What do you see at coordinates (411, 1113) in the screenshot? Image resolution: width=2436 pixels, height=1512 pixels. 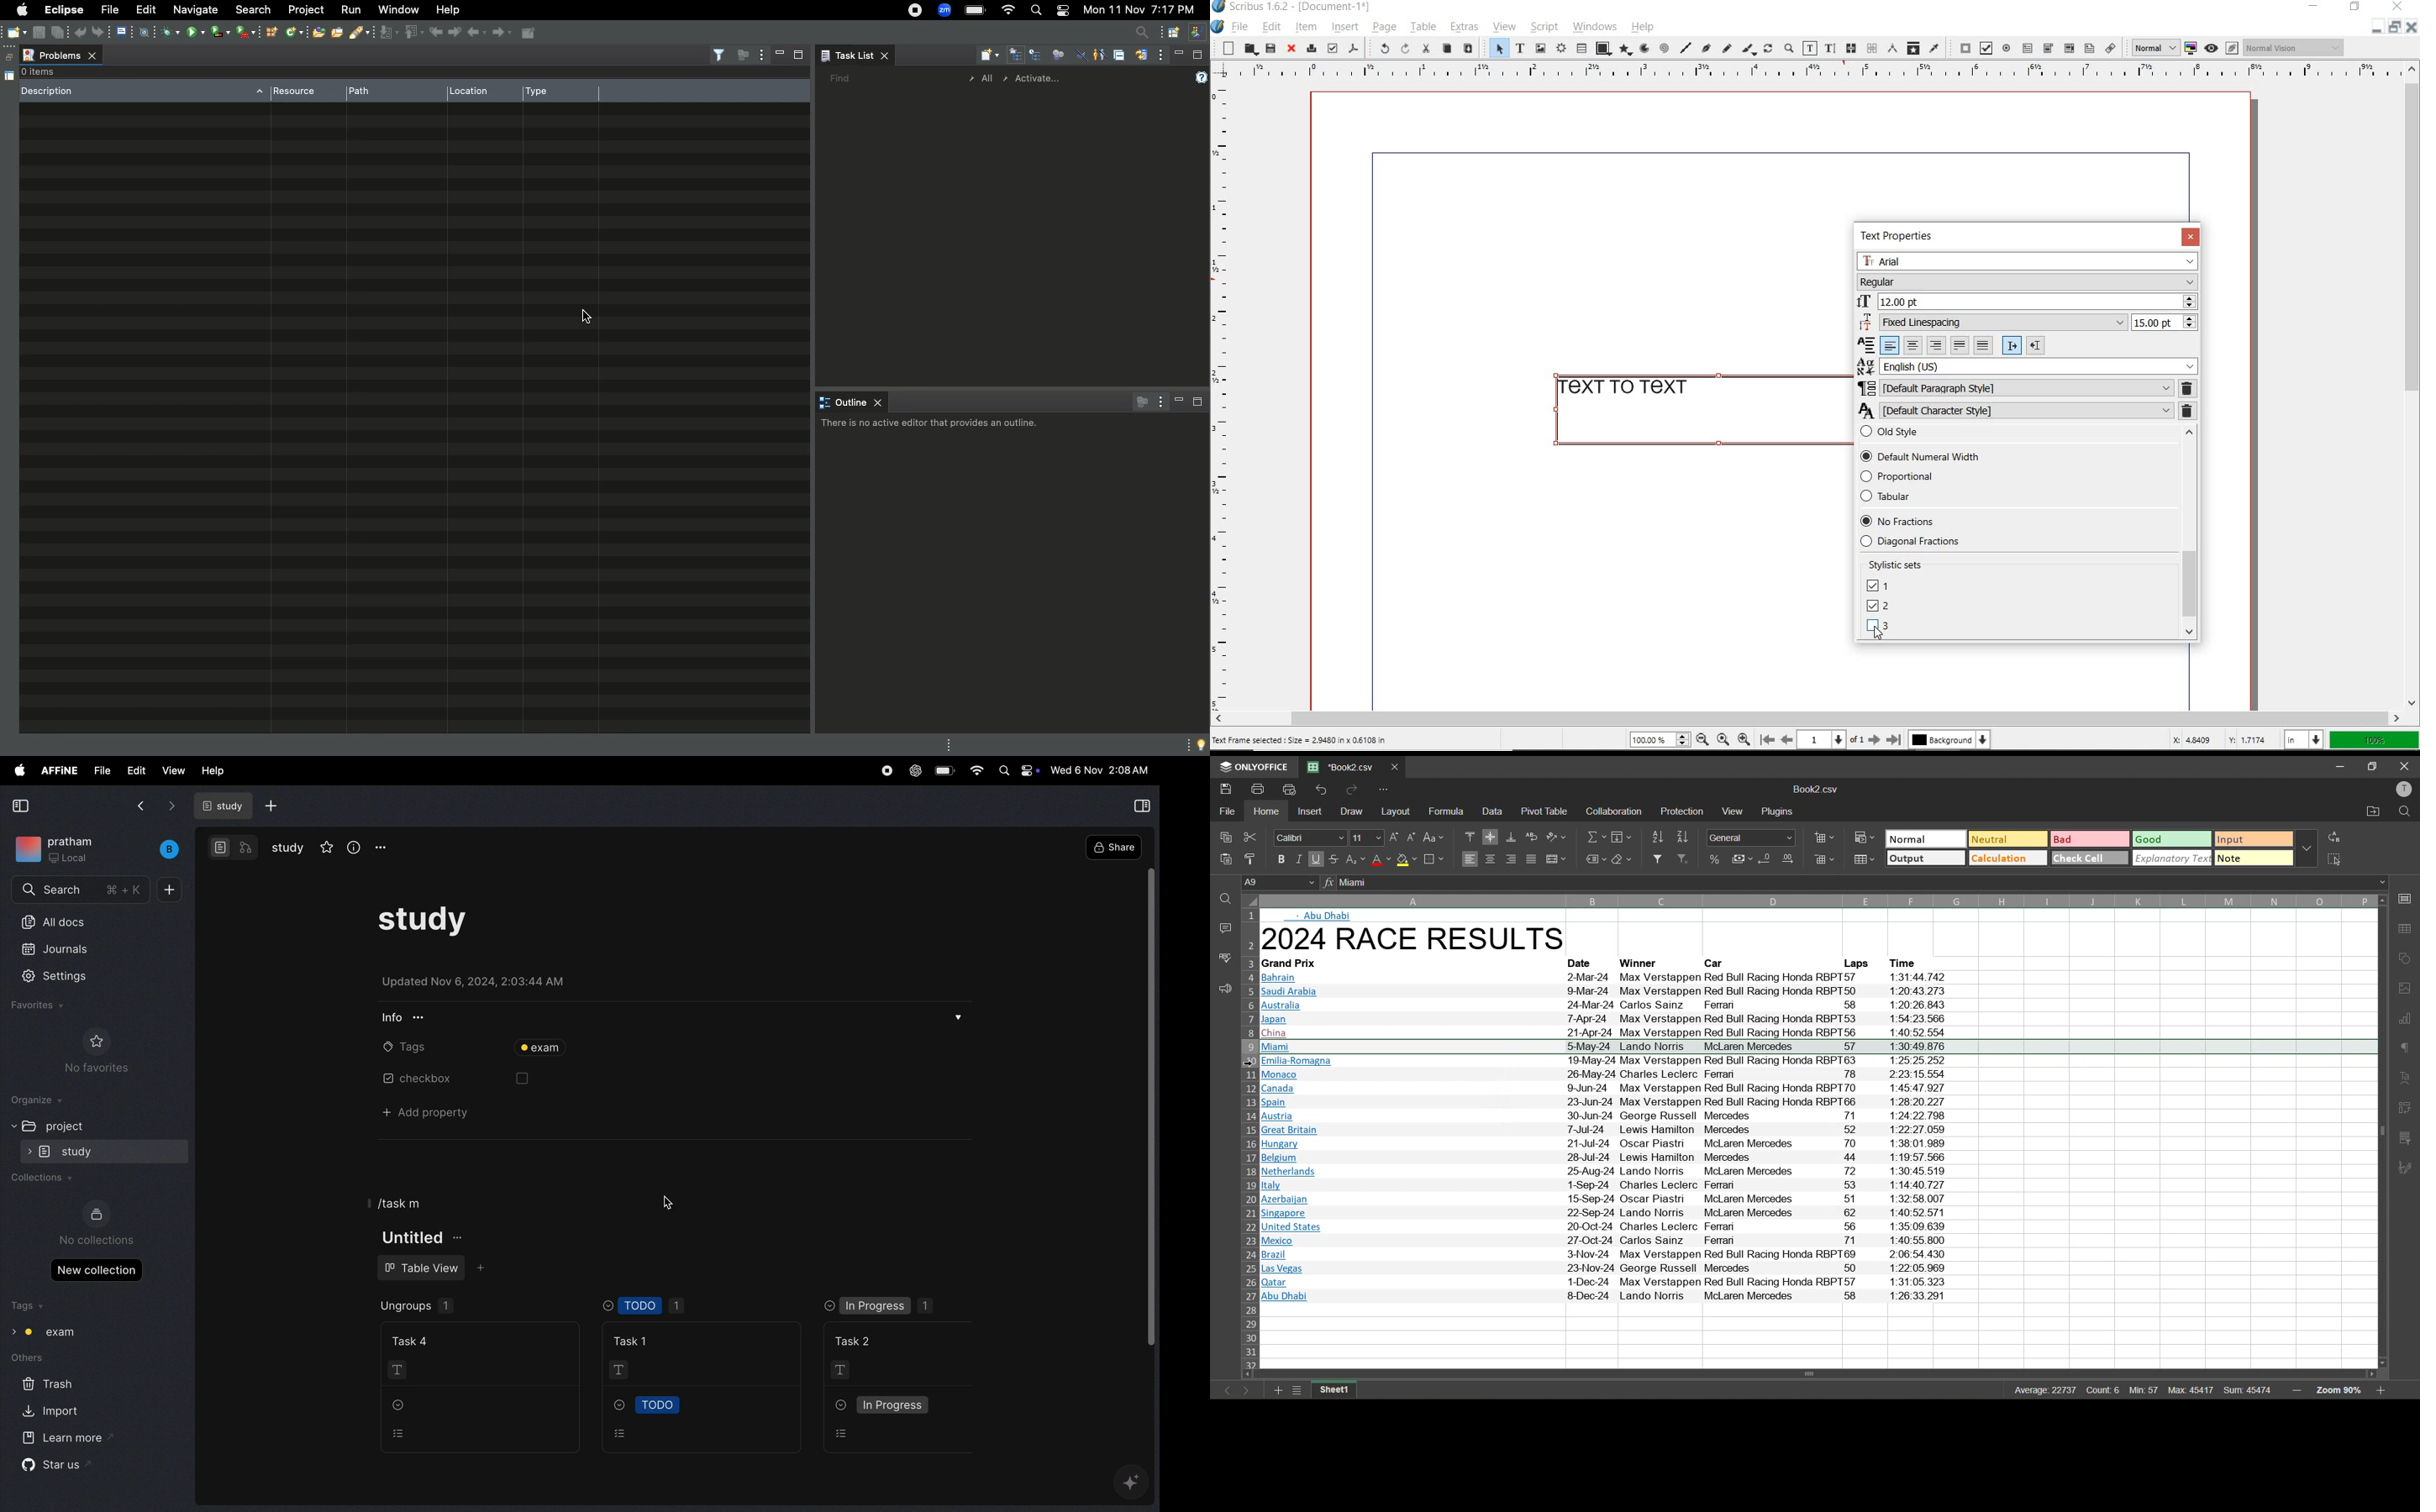 I see `add property` at bounding box center [411, 1113].